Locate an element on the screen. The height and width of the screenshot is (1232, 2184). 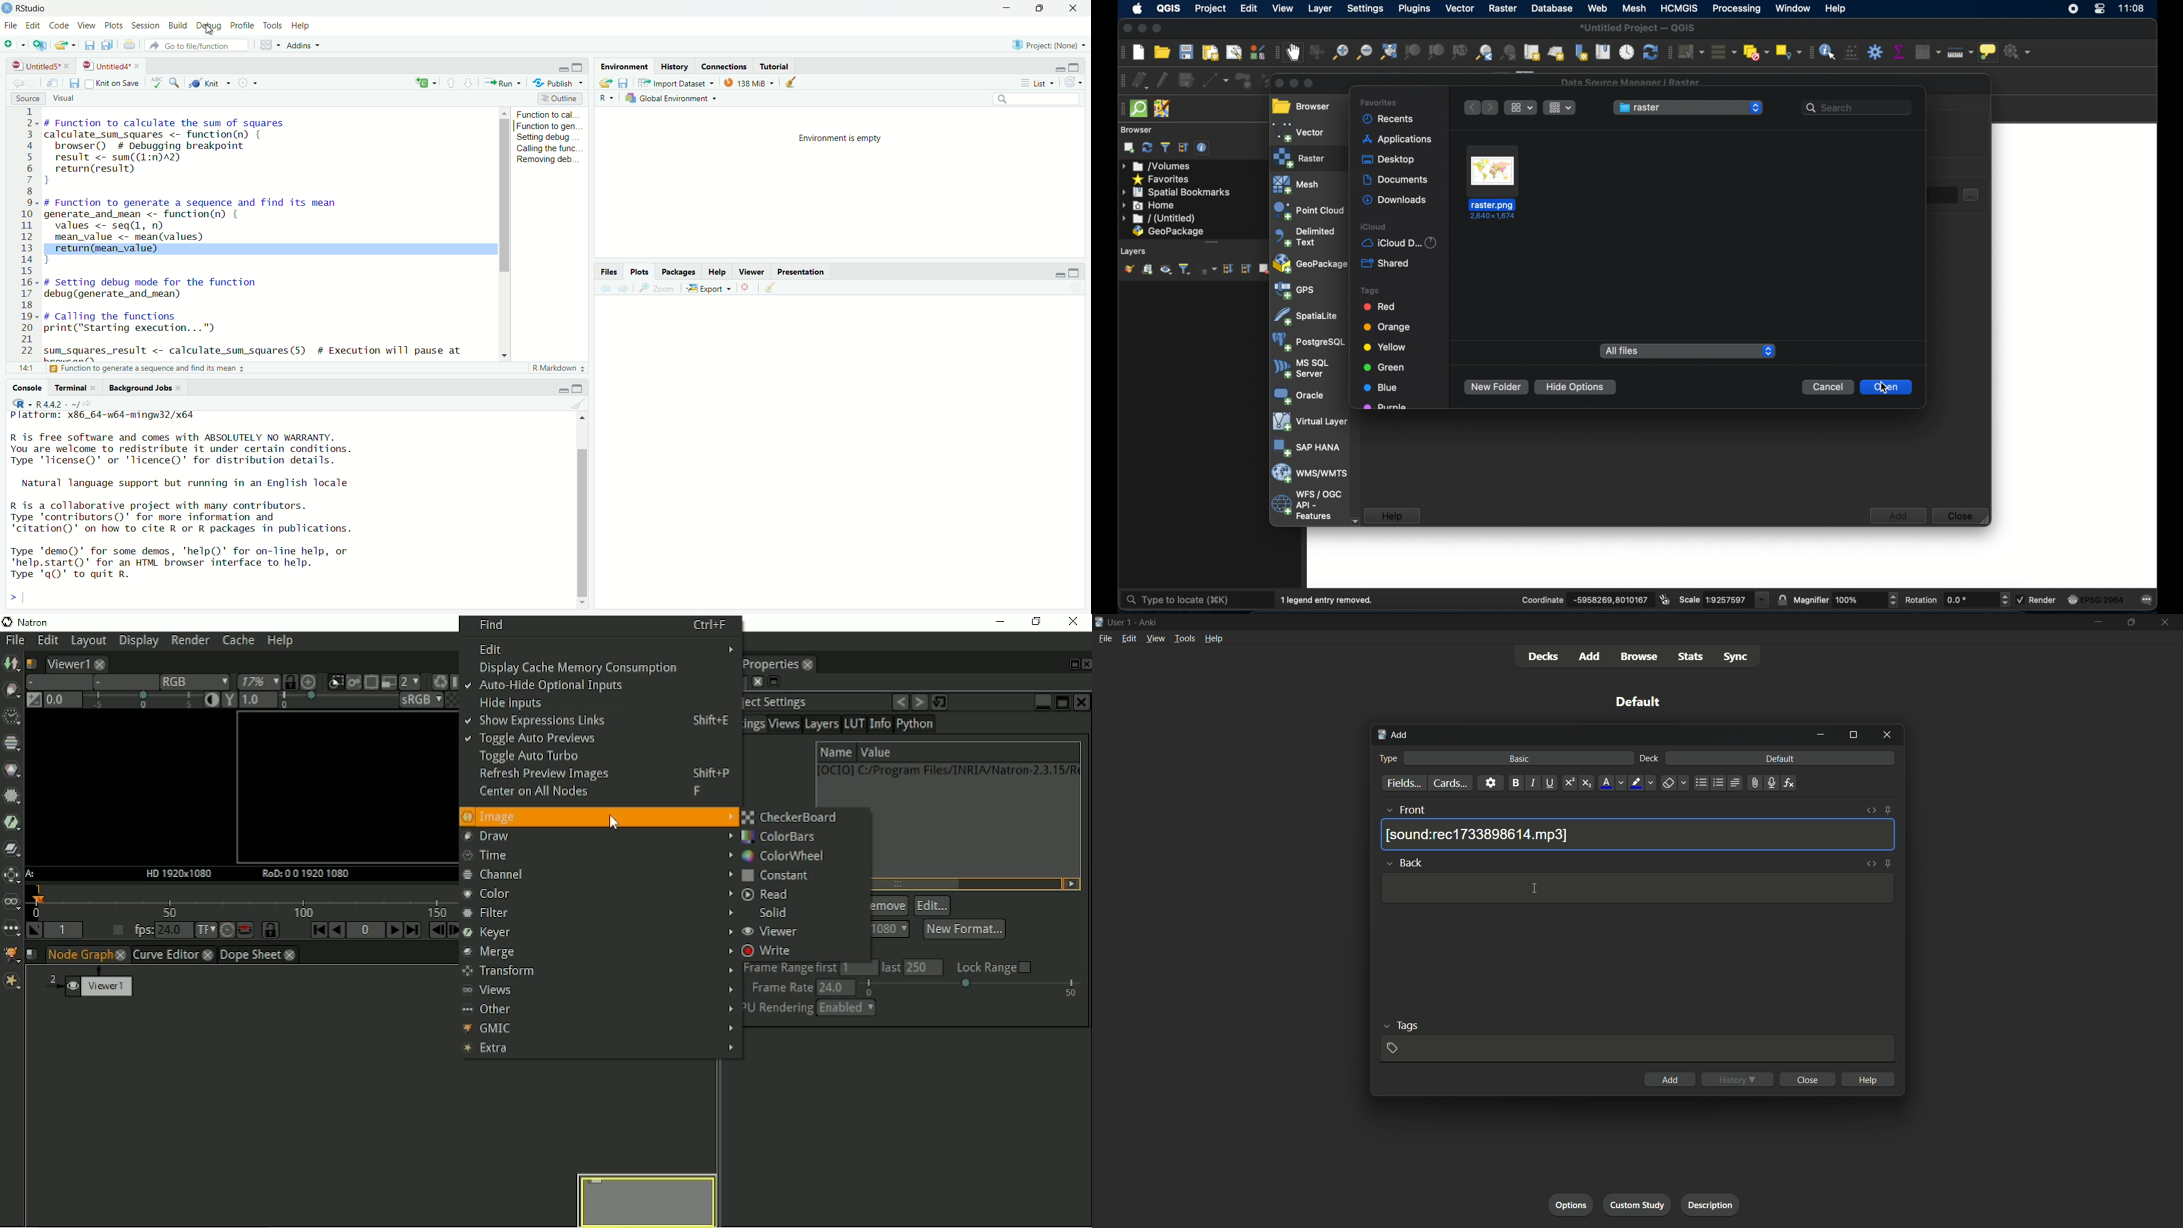
profile is located at coordinates (240, 24).